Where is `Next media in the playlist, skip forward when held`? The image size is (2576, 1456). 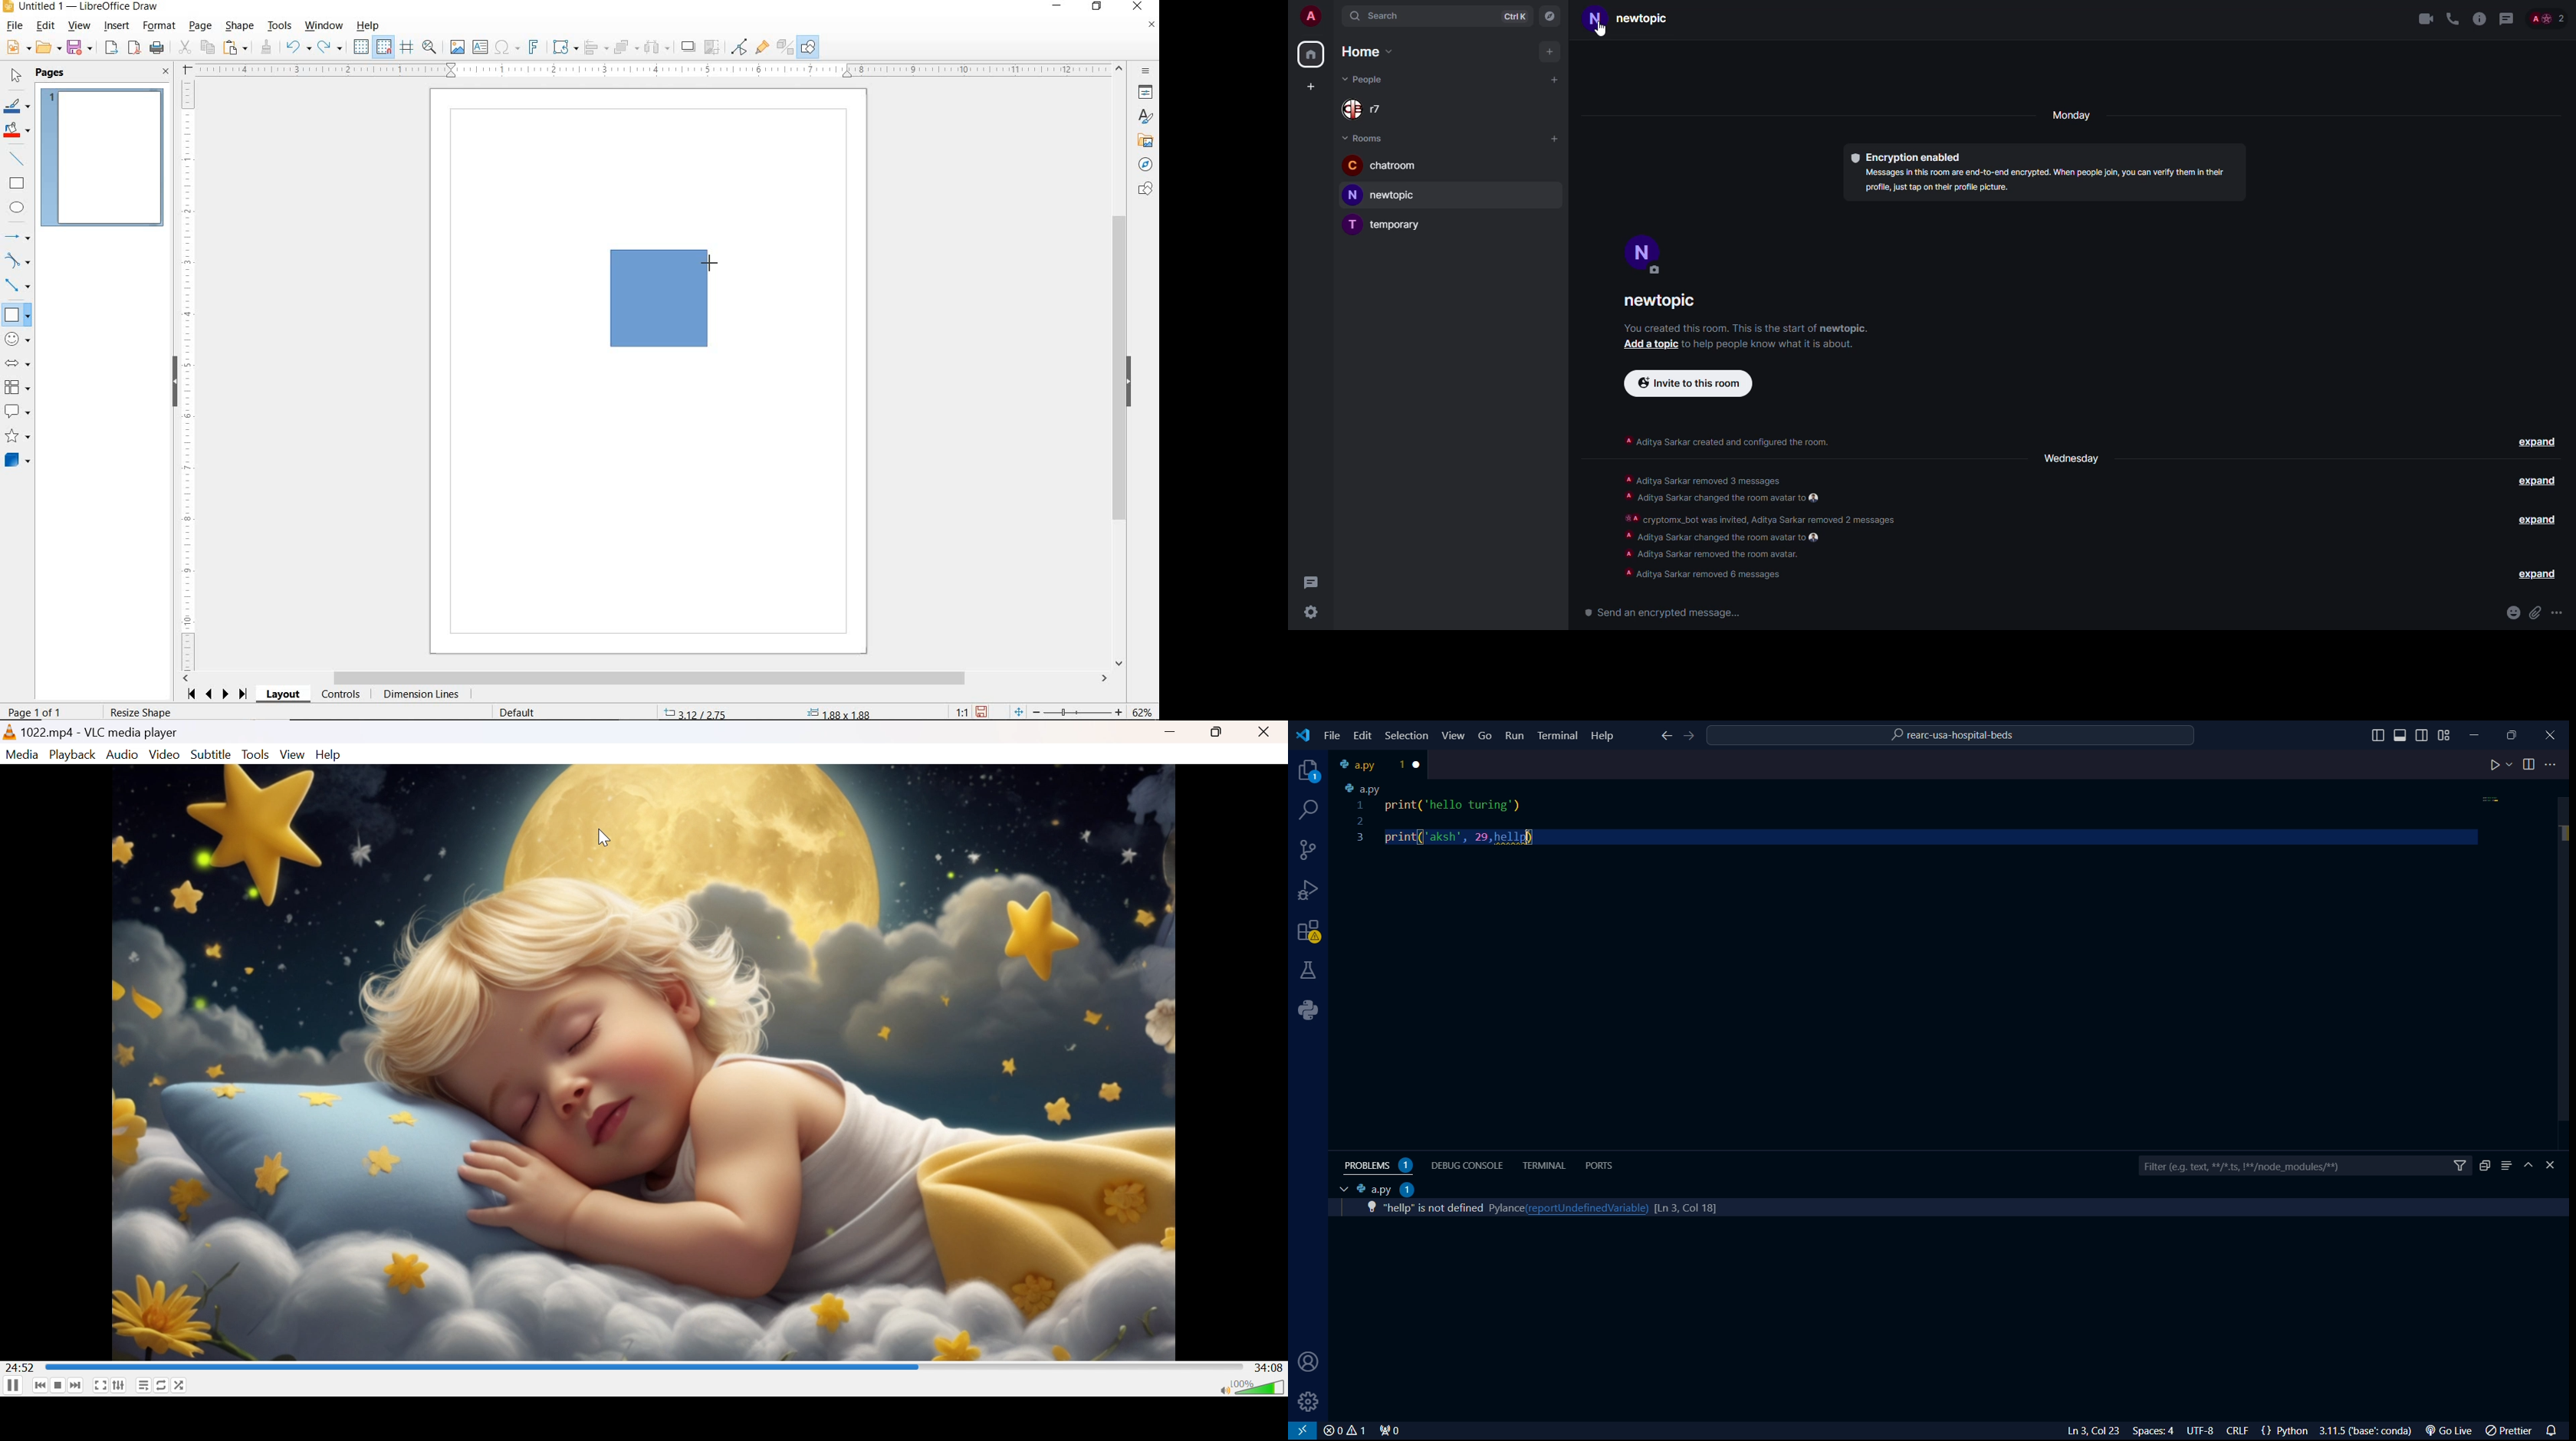 Next media in the playlist, skip forward when held is located at coordinates (76, 1386).